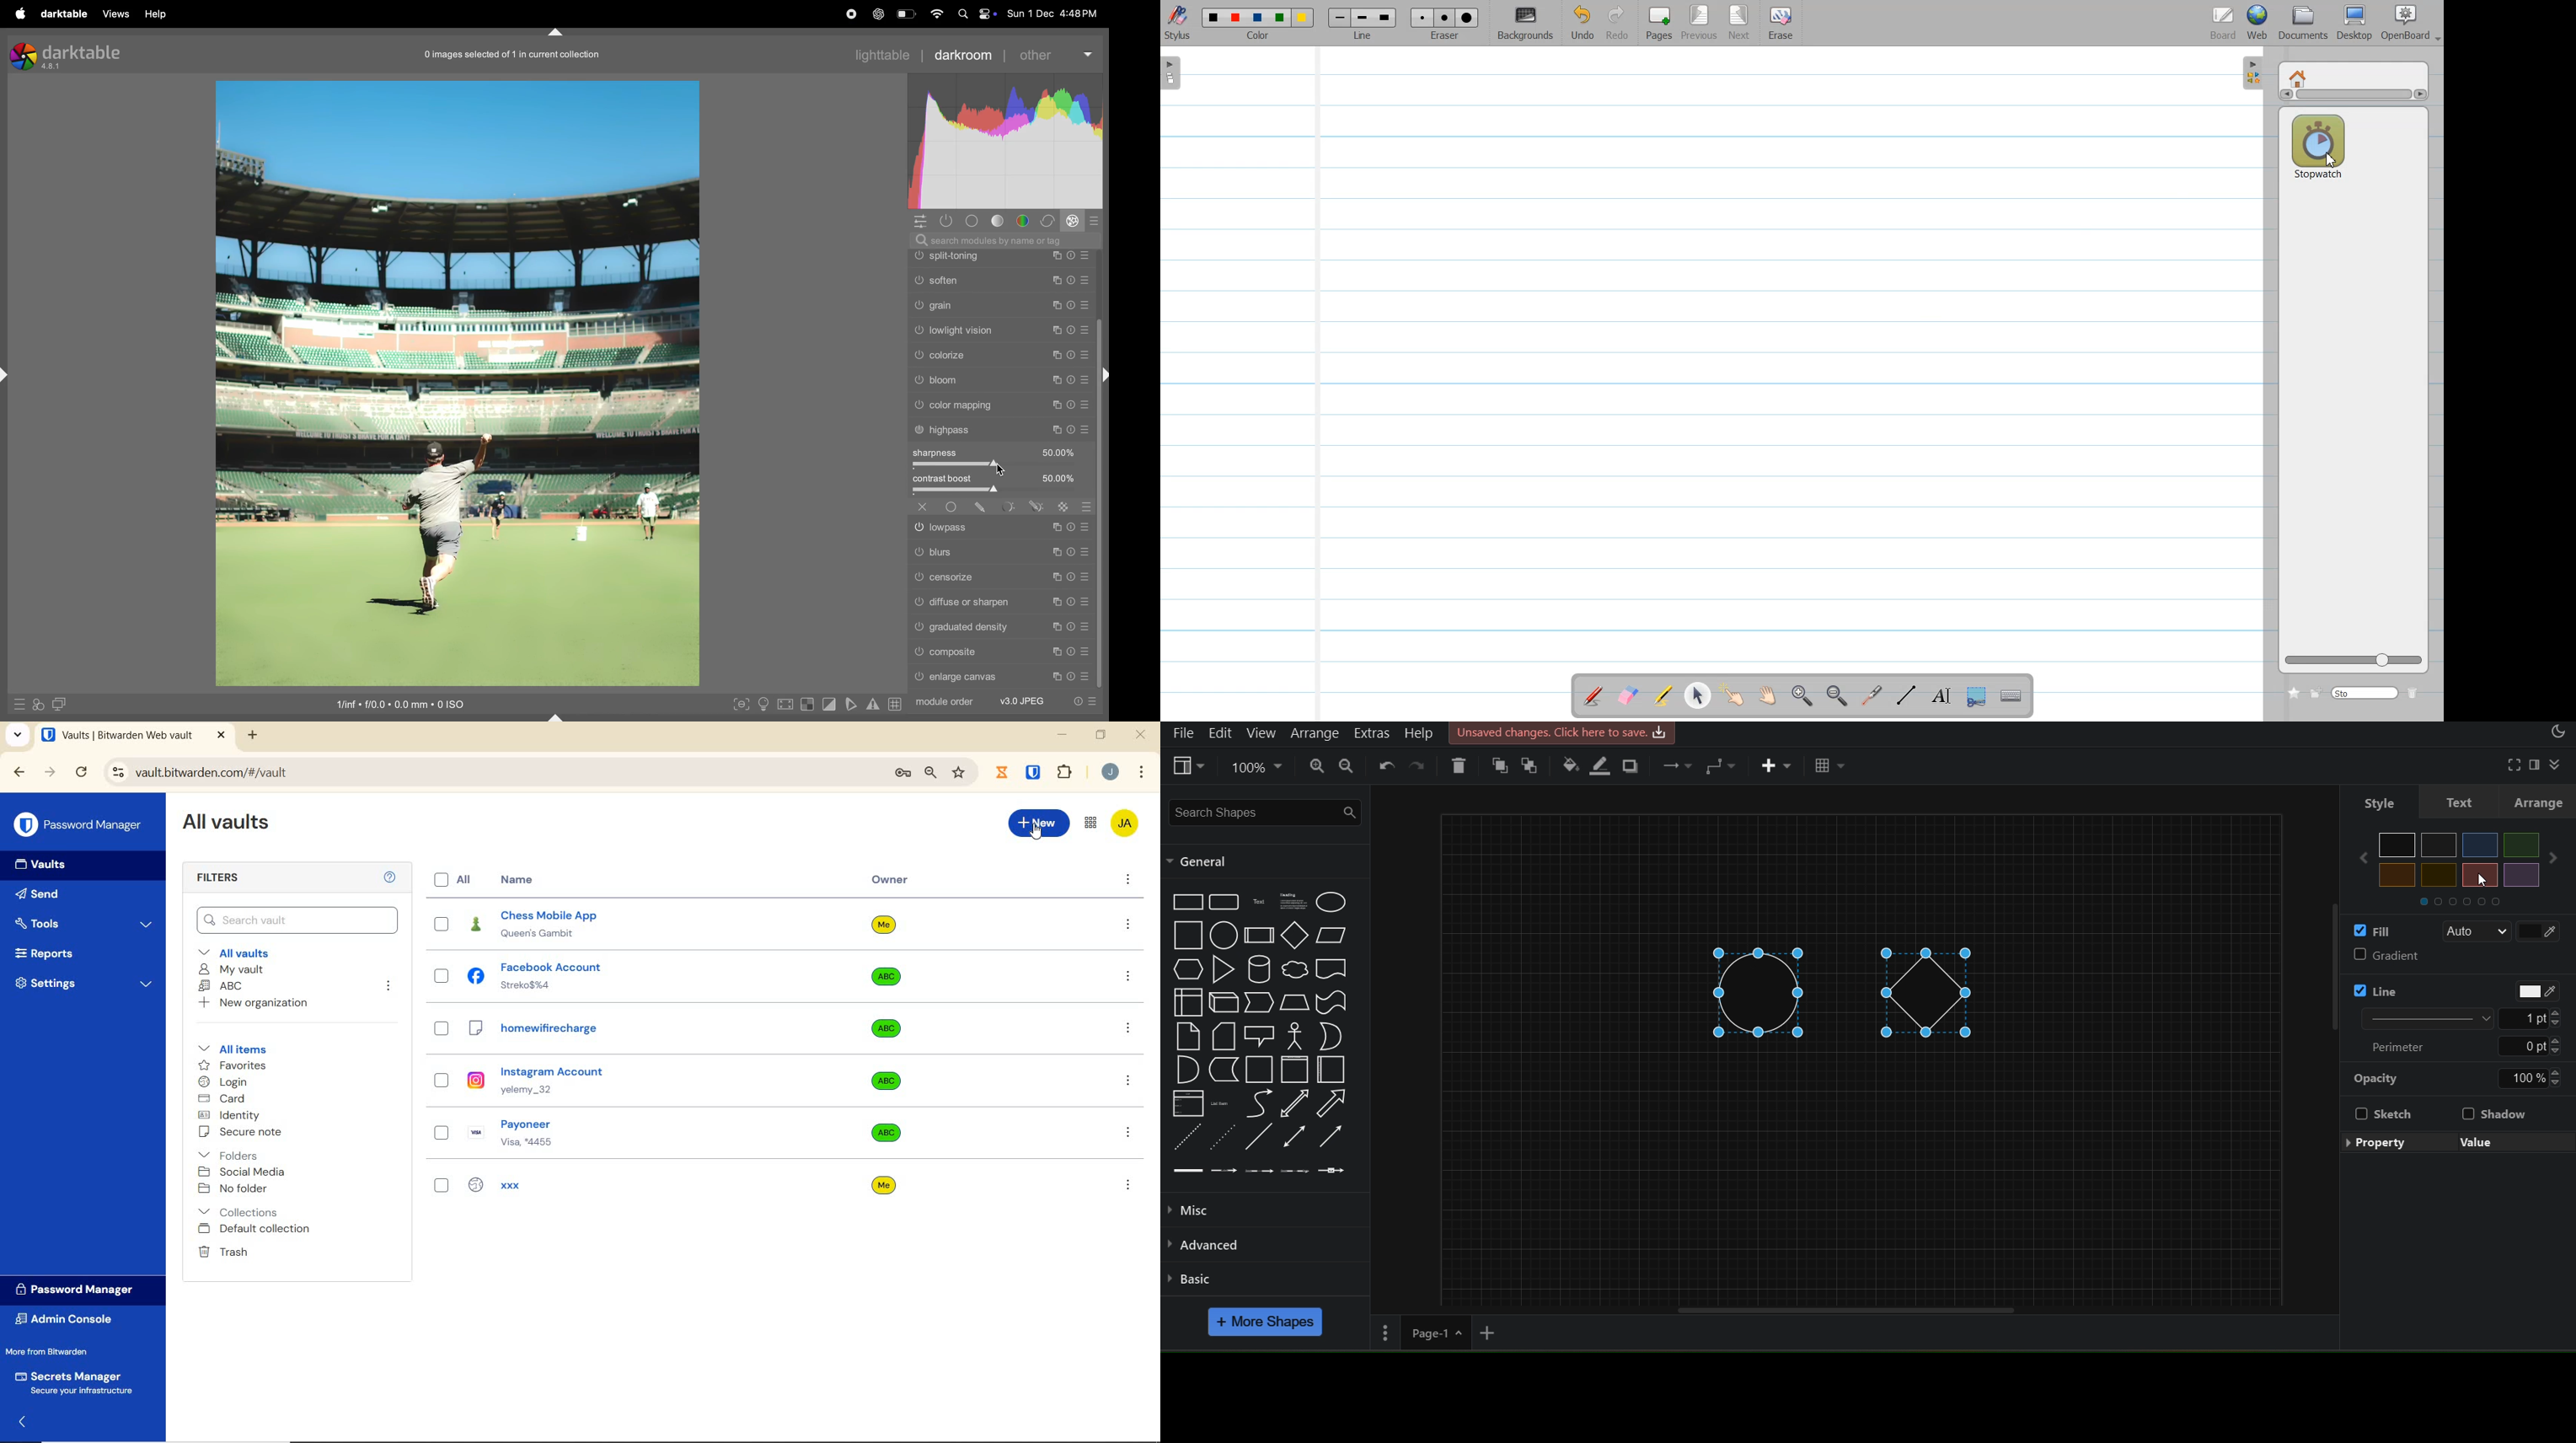  What do you see at coordinates (1128, 1082) in the screenshot?
I see `more options` at bounding box center [1128, 1082].